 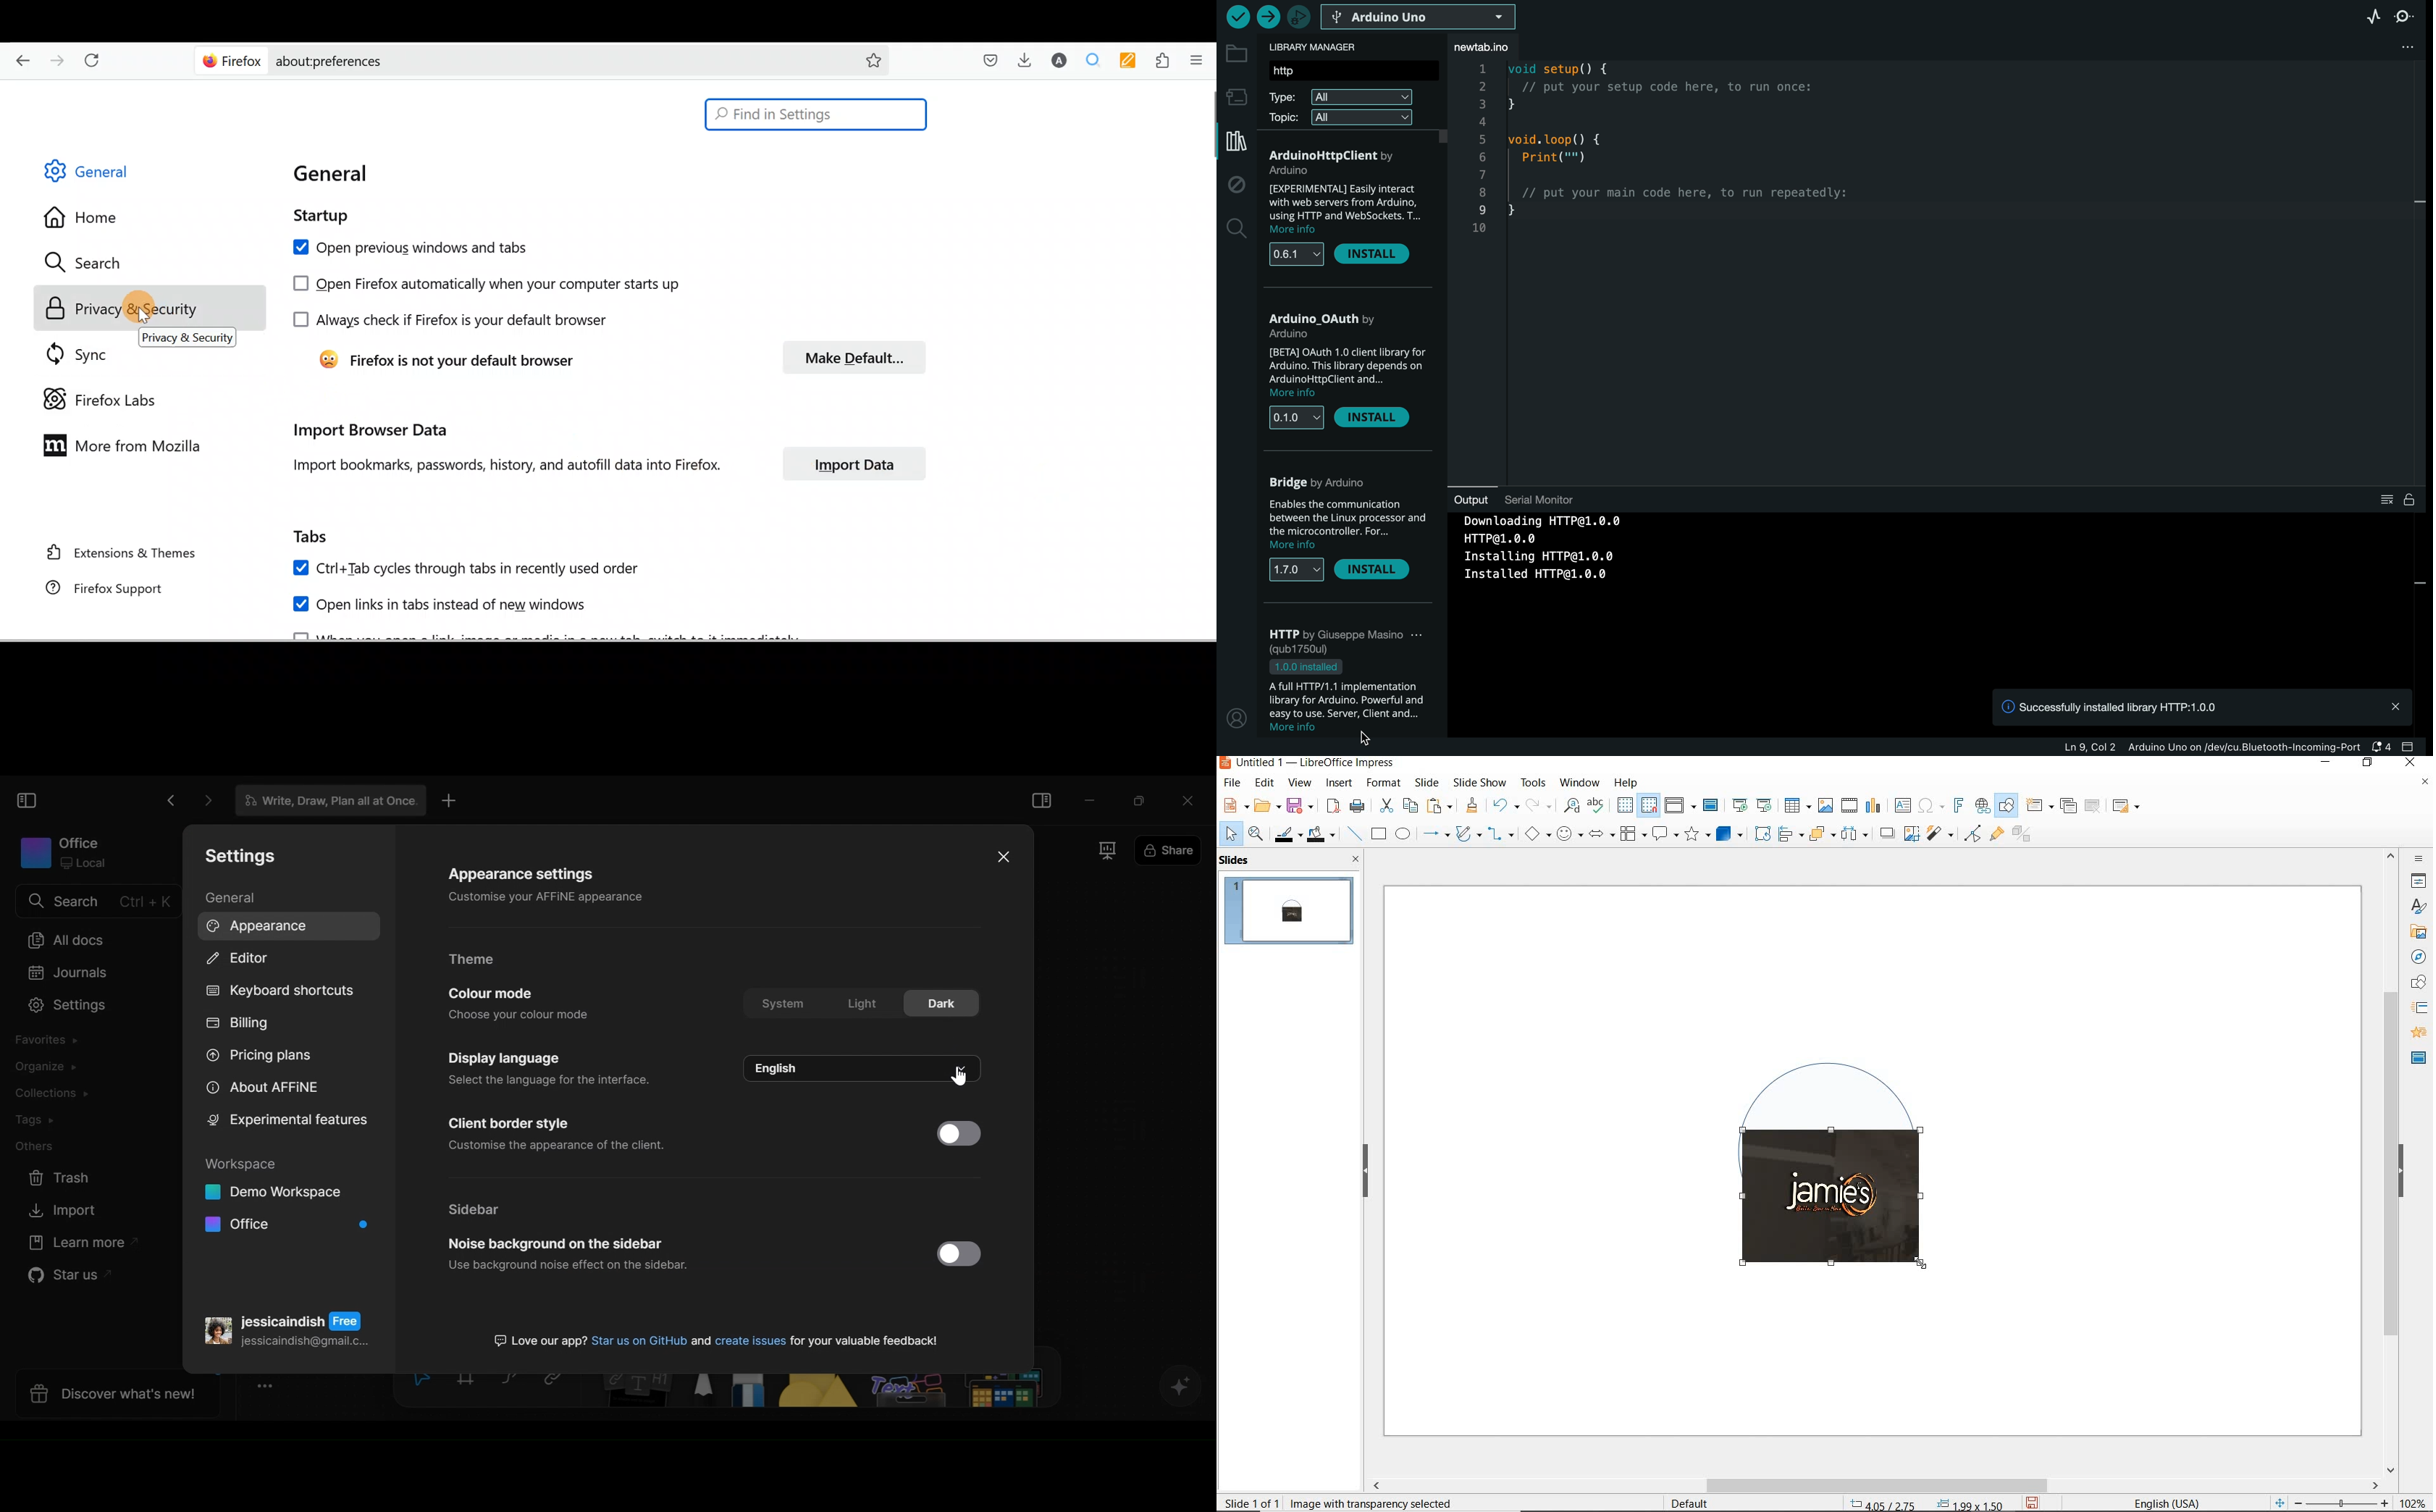 I want to click on Import browser data, so click(x=371, y=431).